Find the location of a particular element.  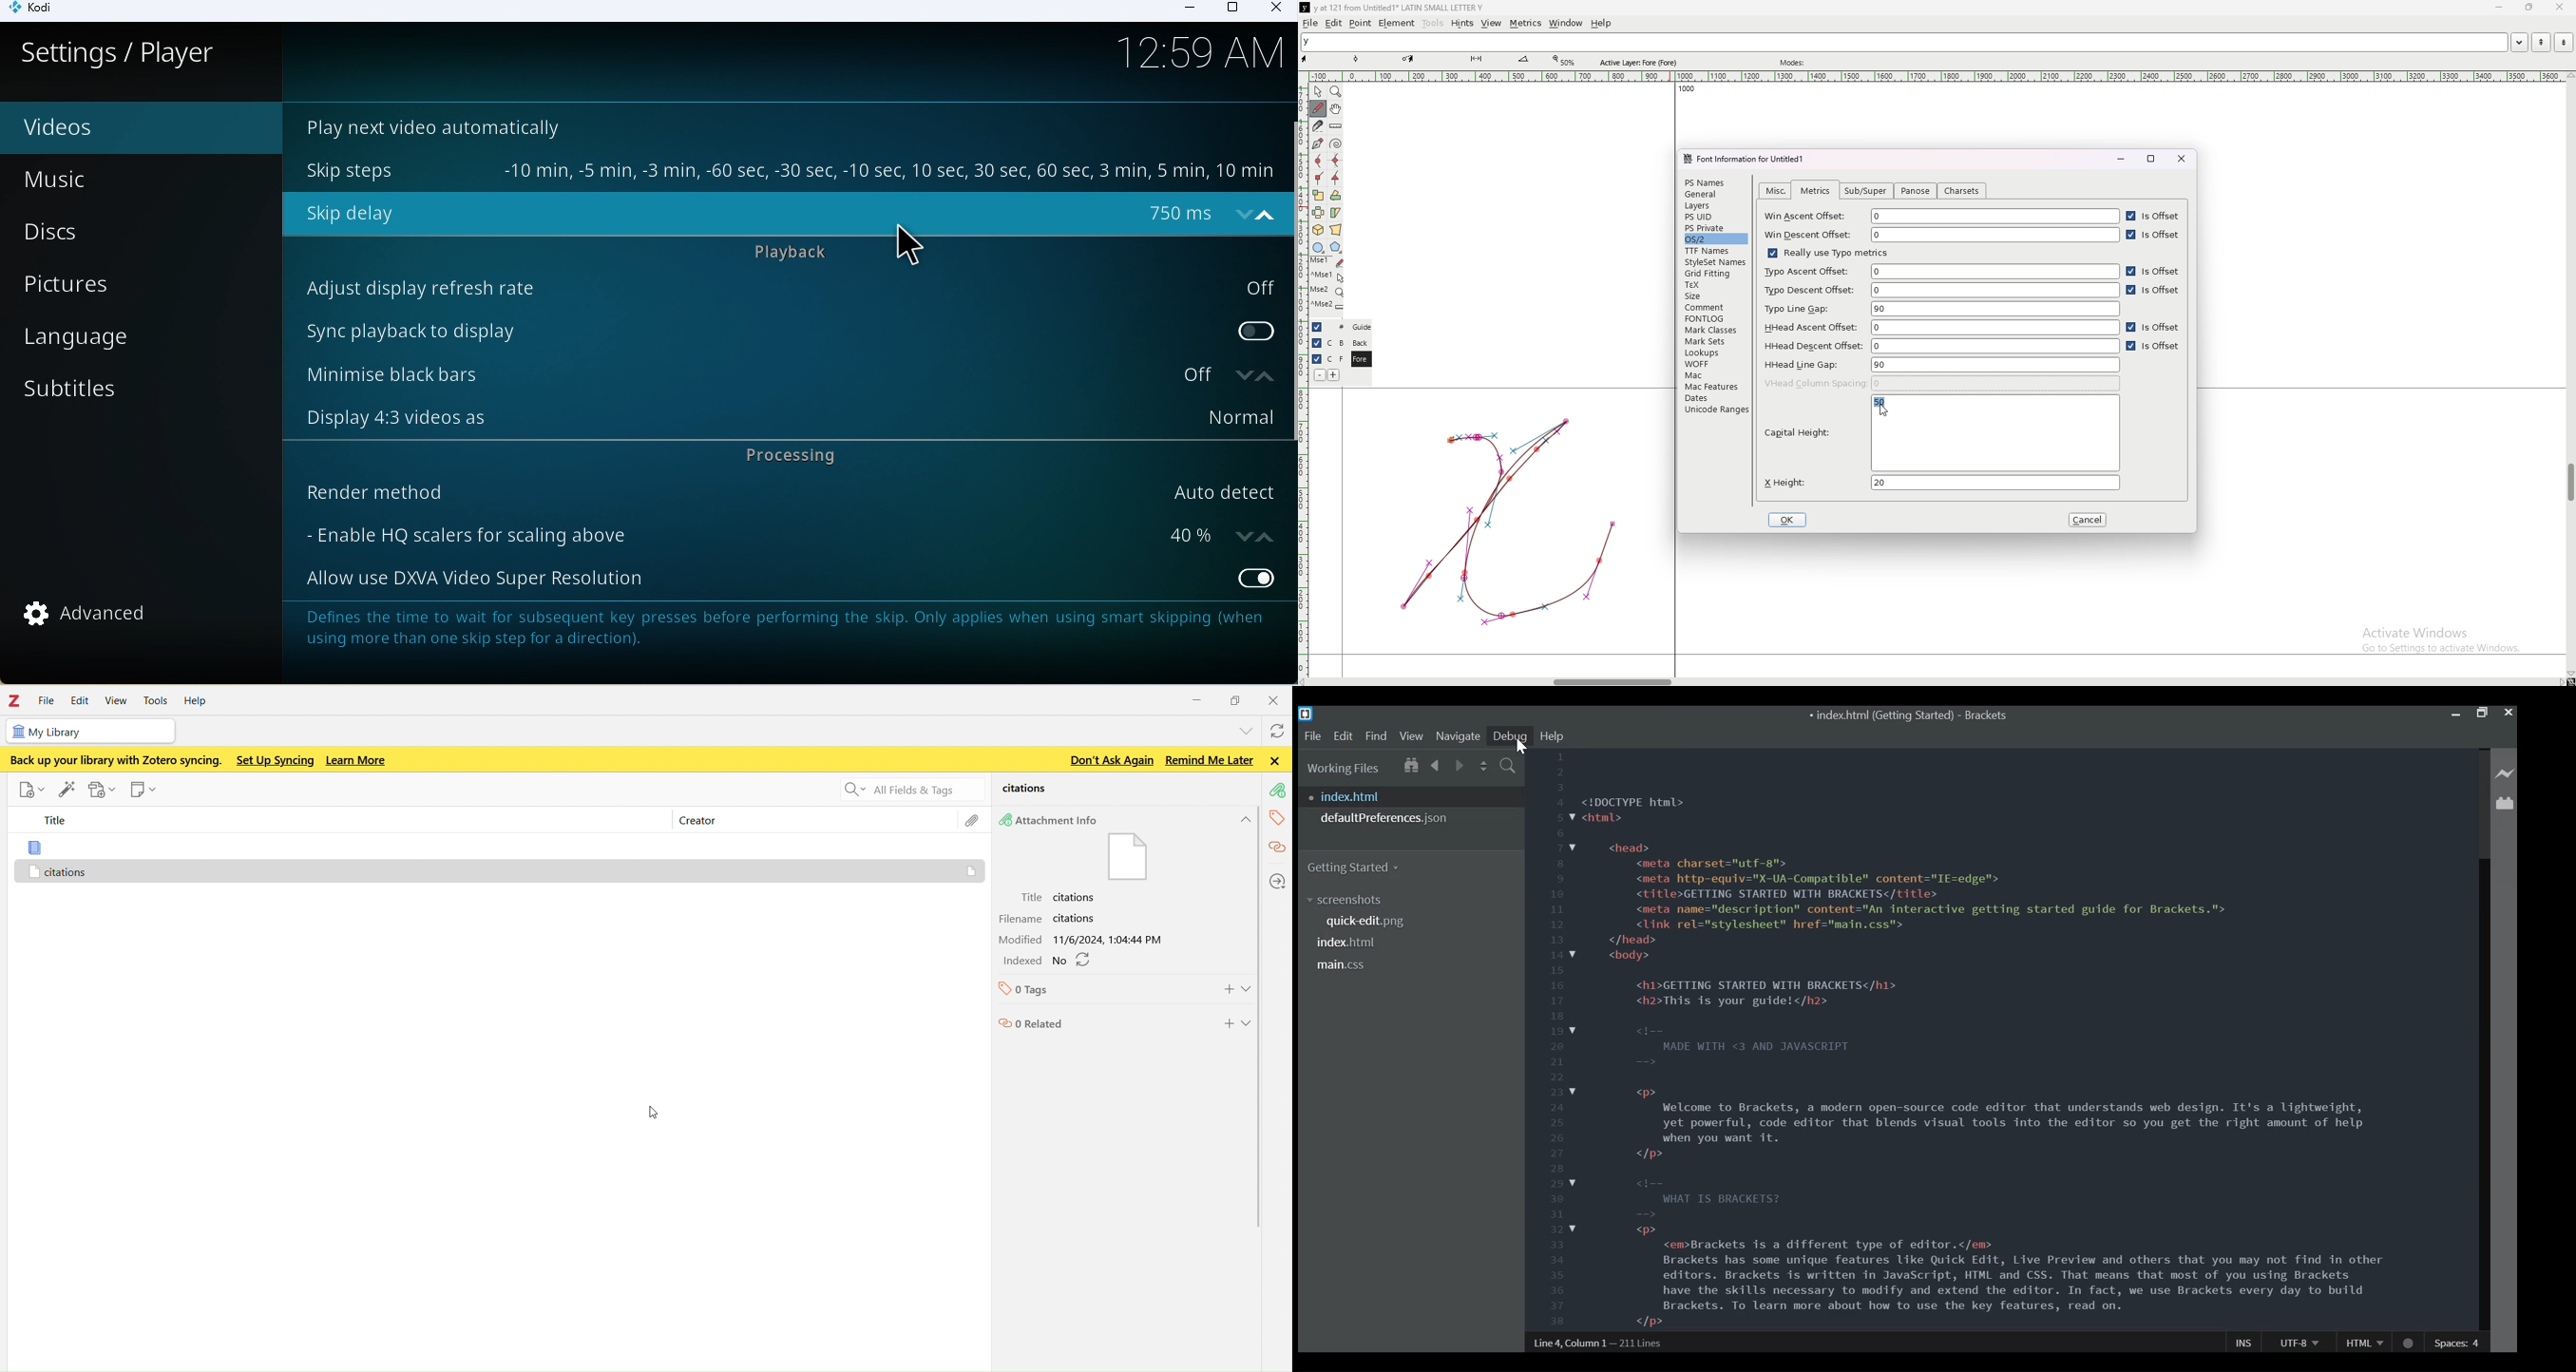

dates is located at coordinates (1716, 398).